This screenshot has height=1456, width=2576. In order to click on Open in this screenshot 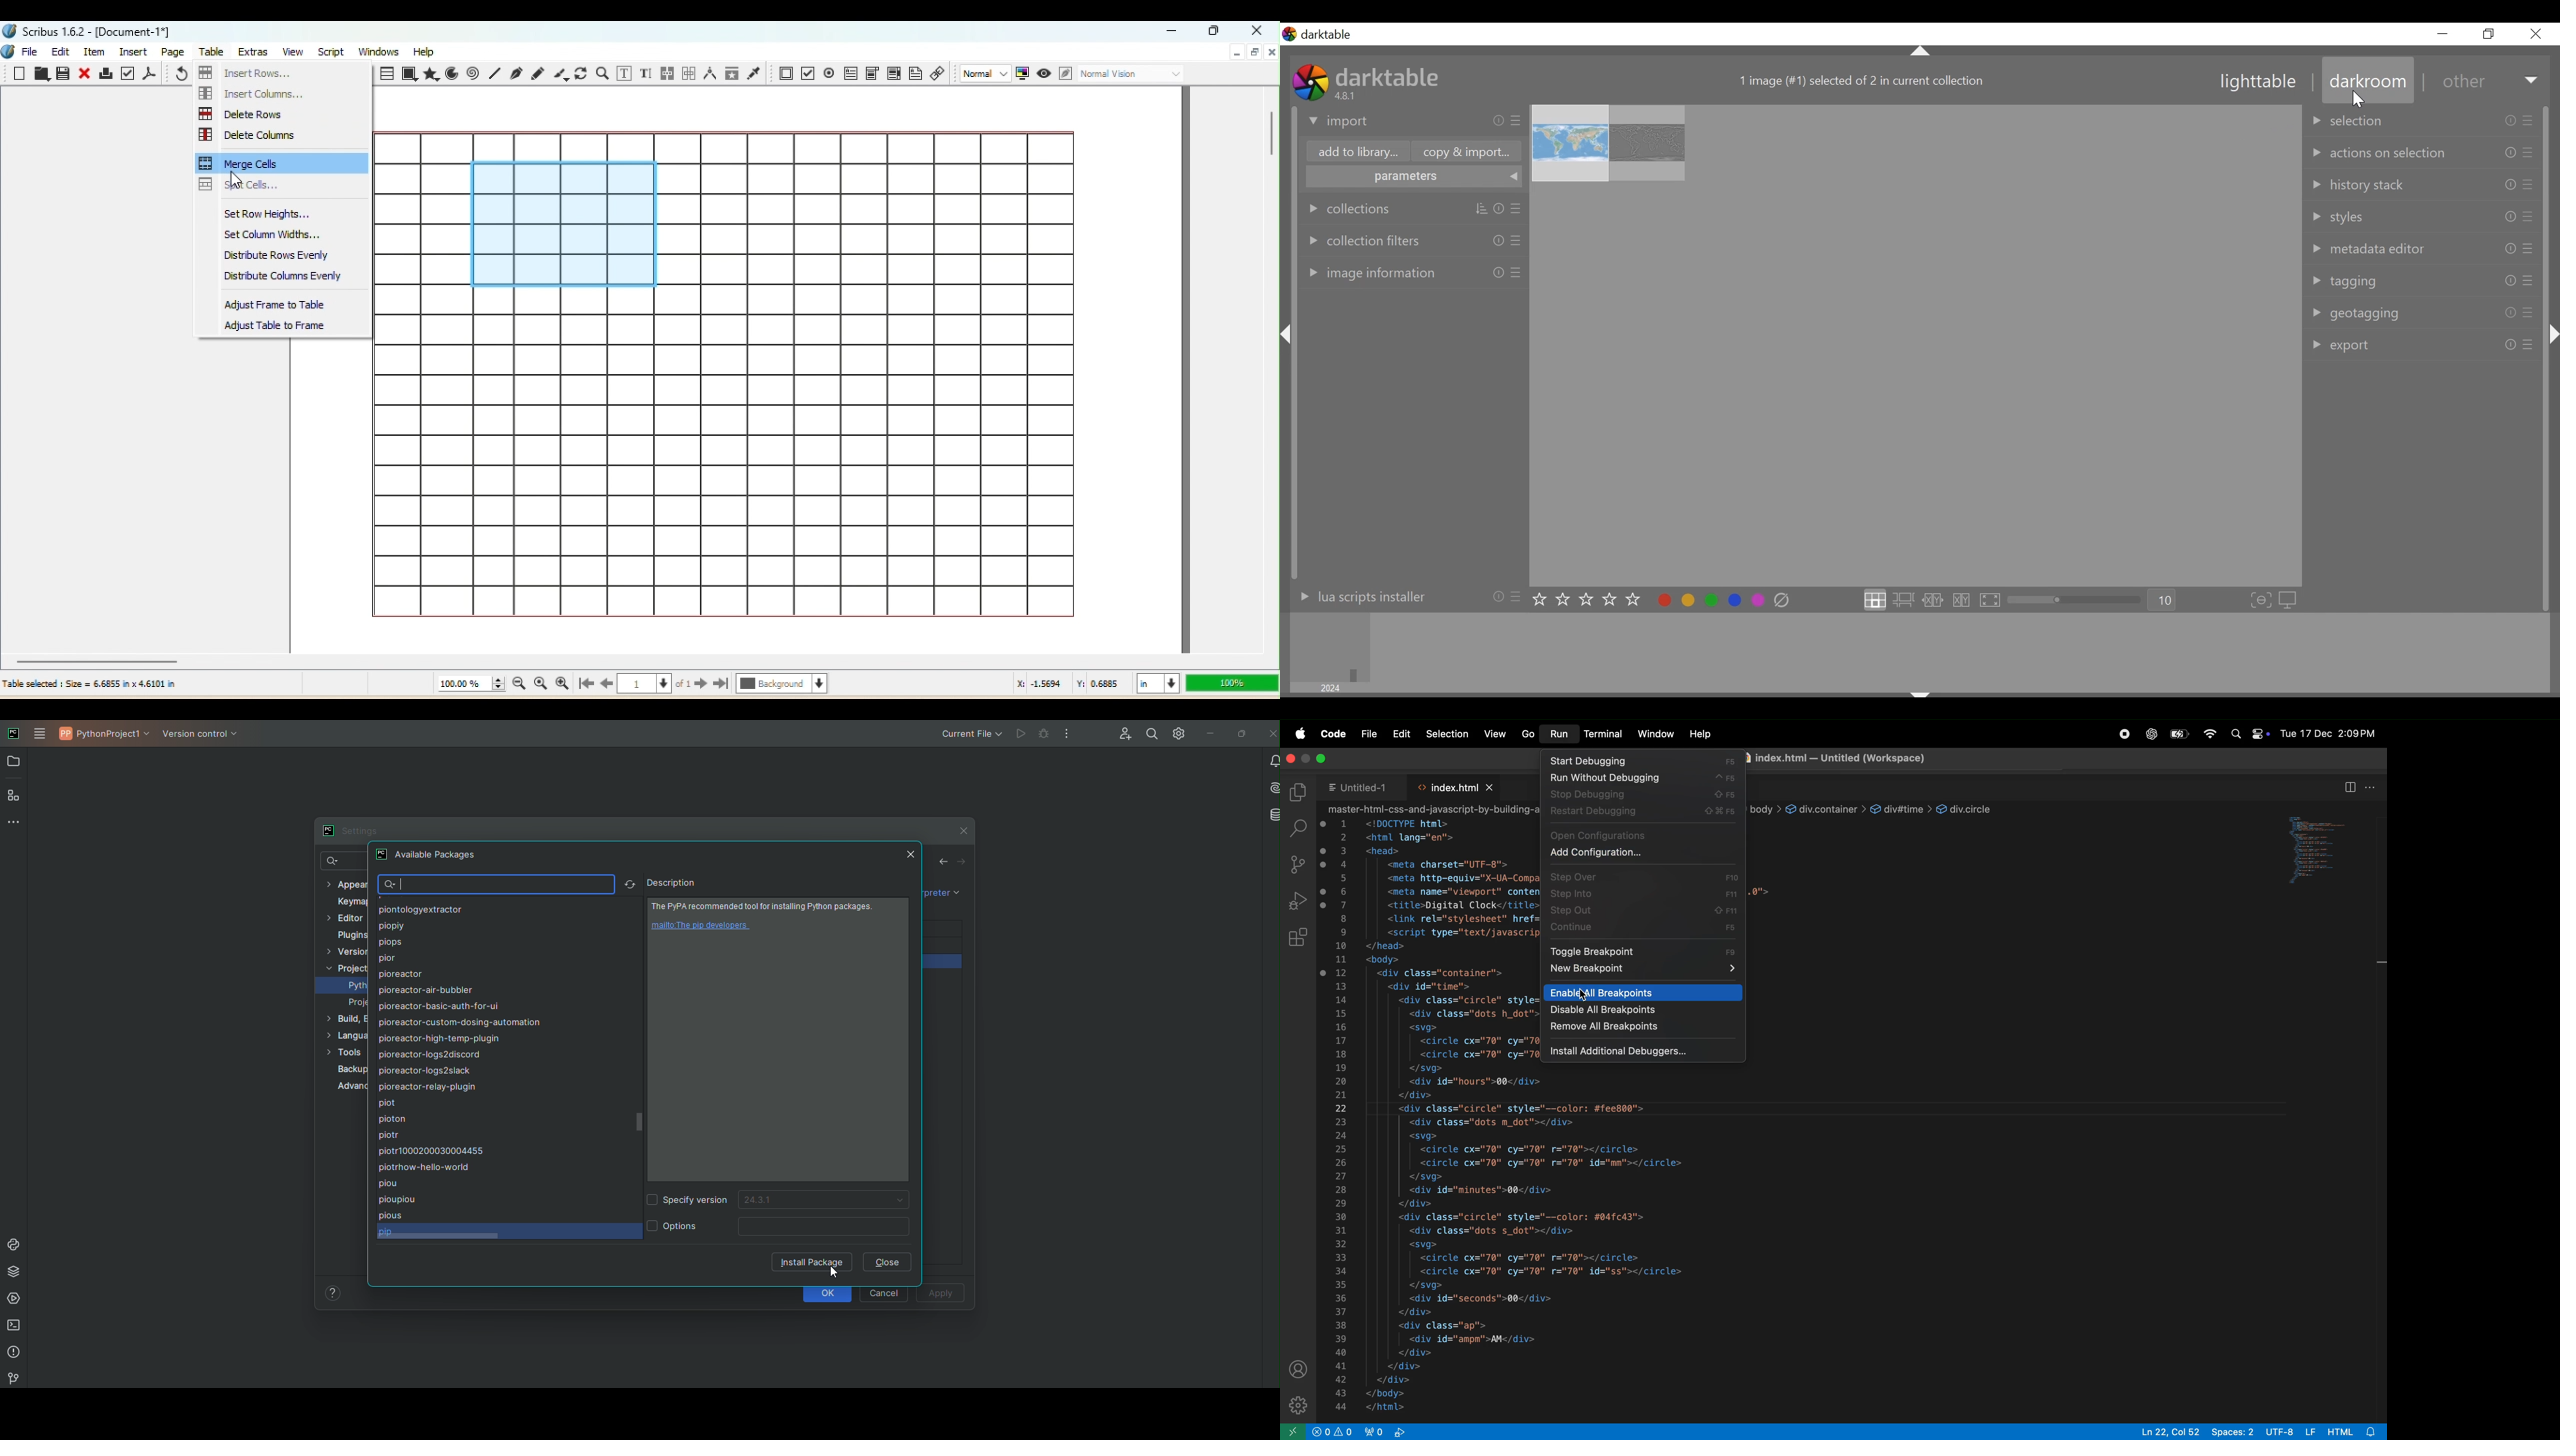, I will do `click(41, 75)`.